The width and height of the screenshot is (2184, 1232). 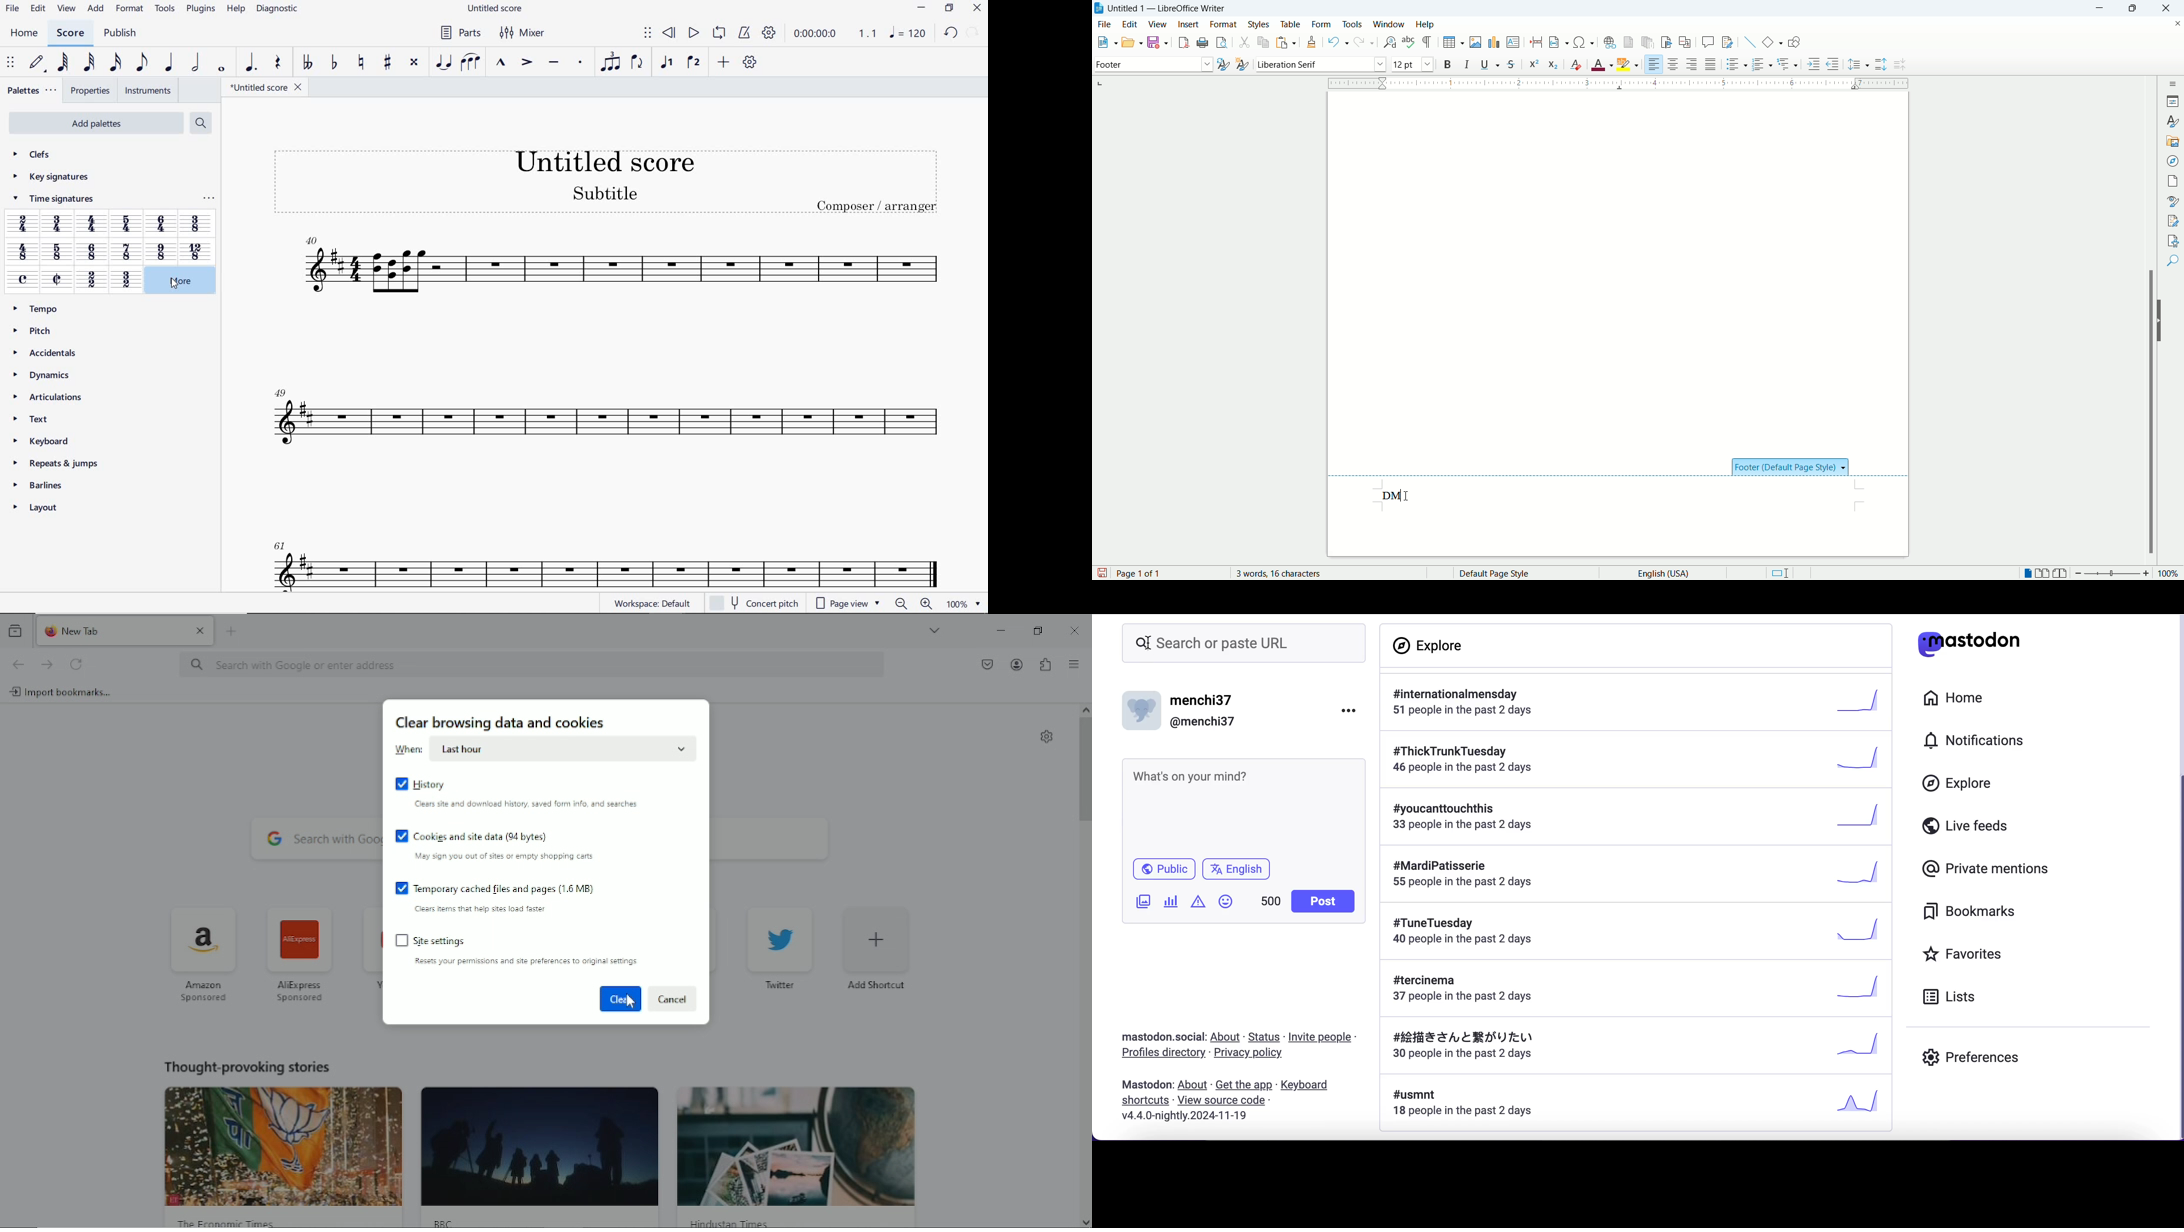 I want to click on save, so click(x=1102, y=572).